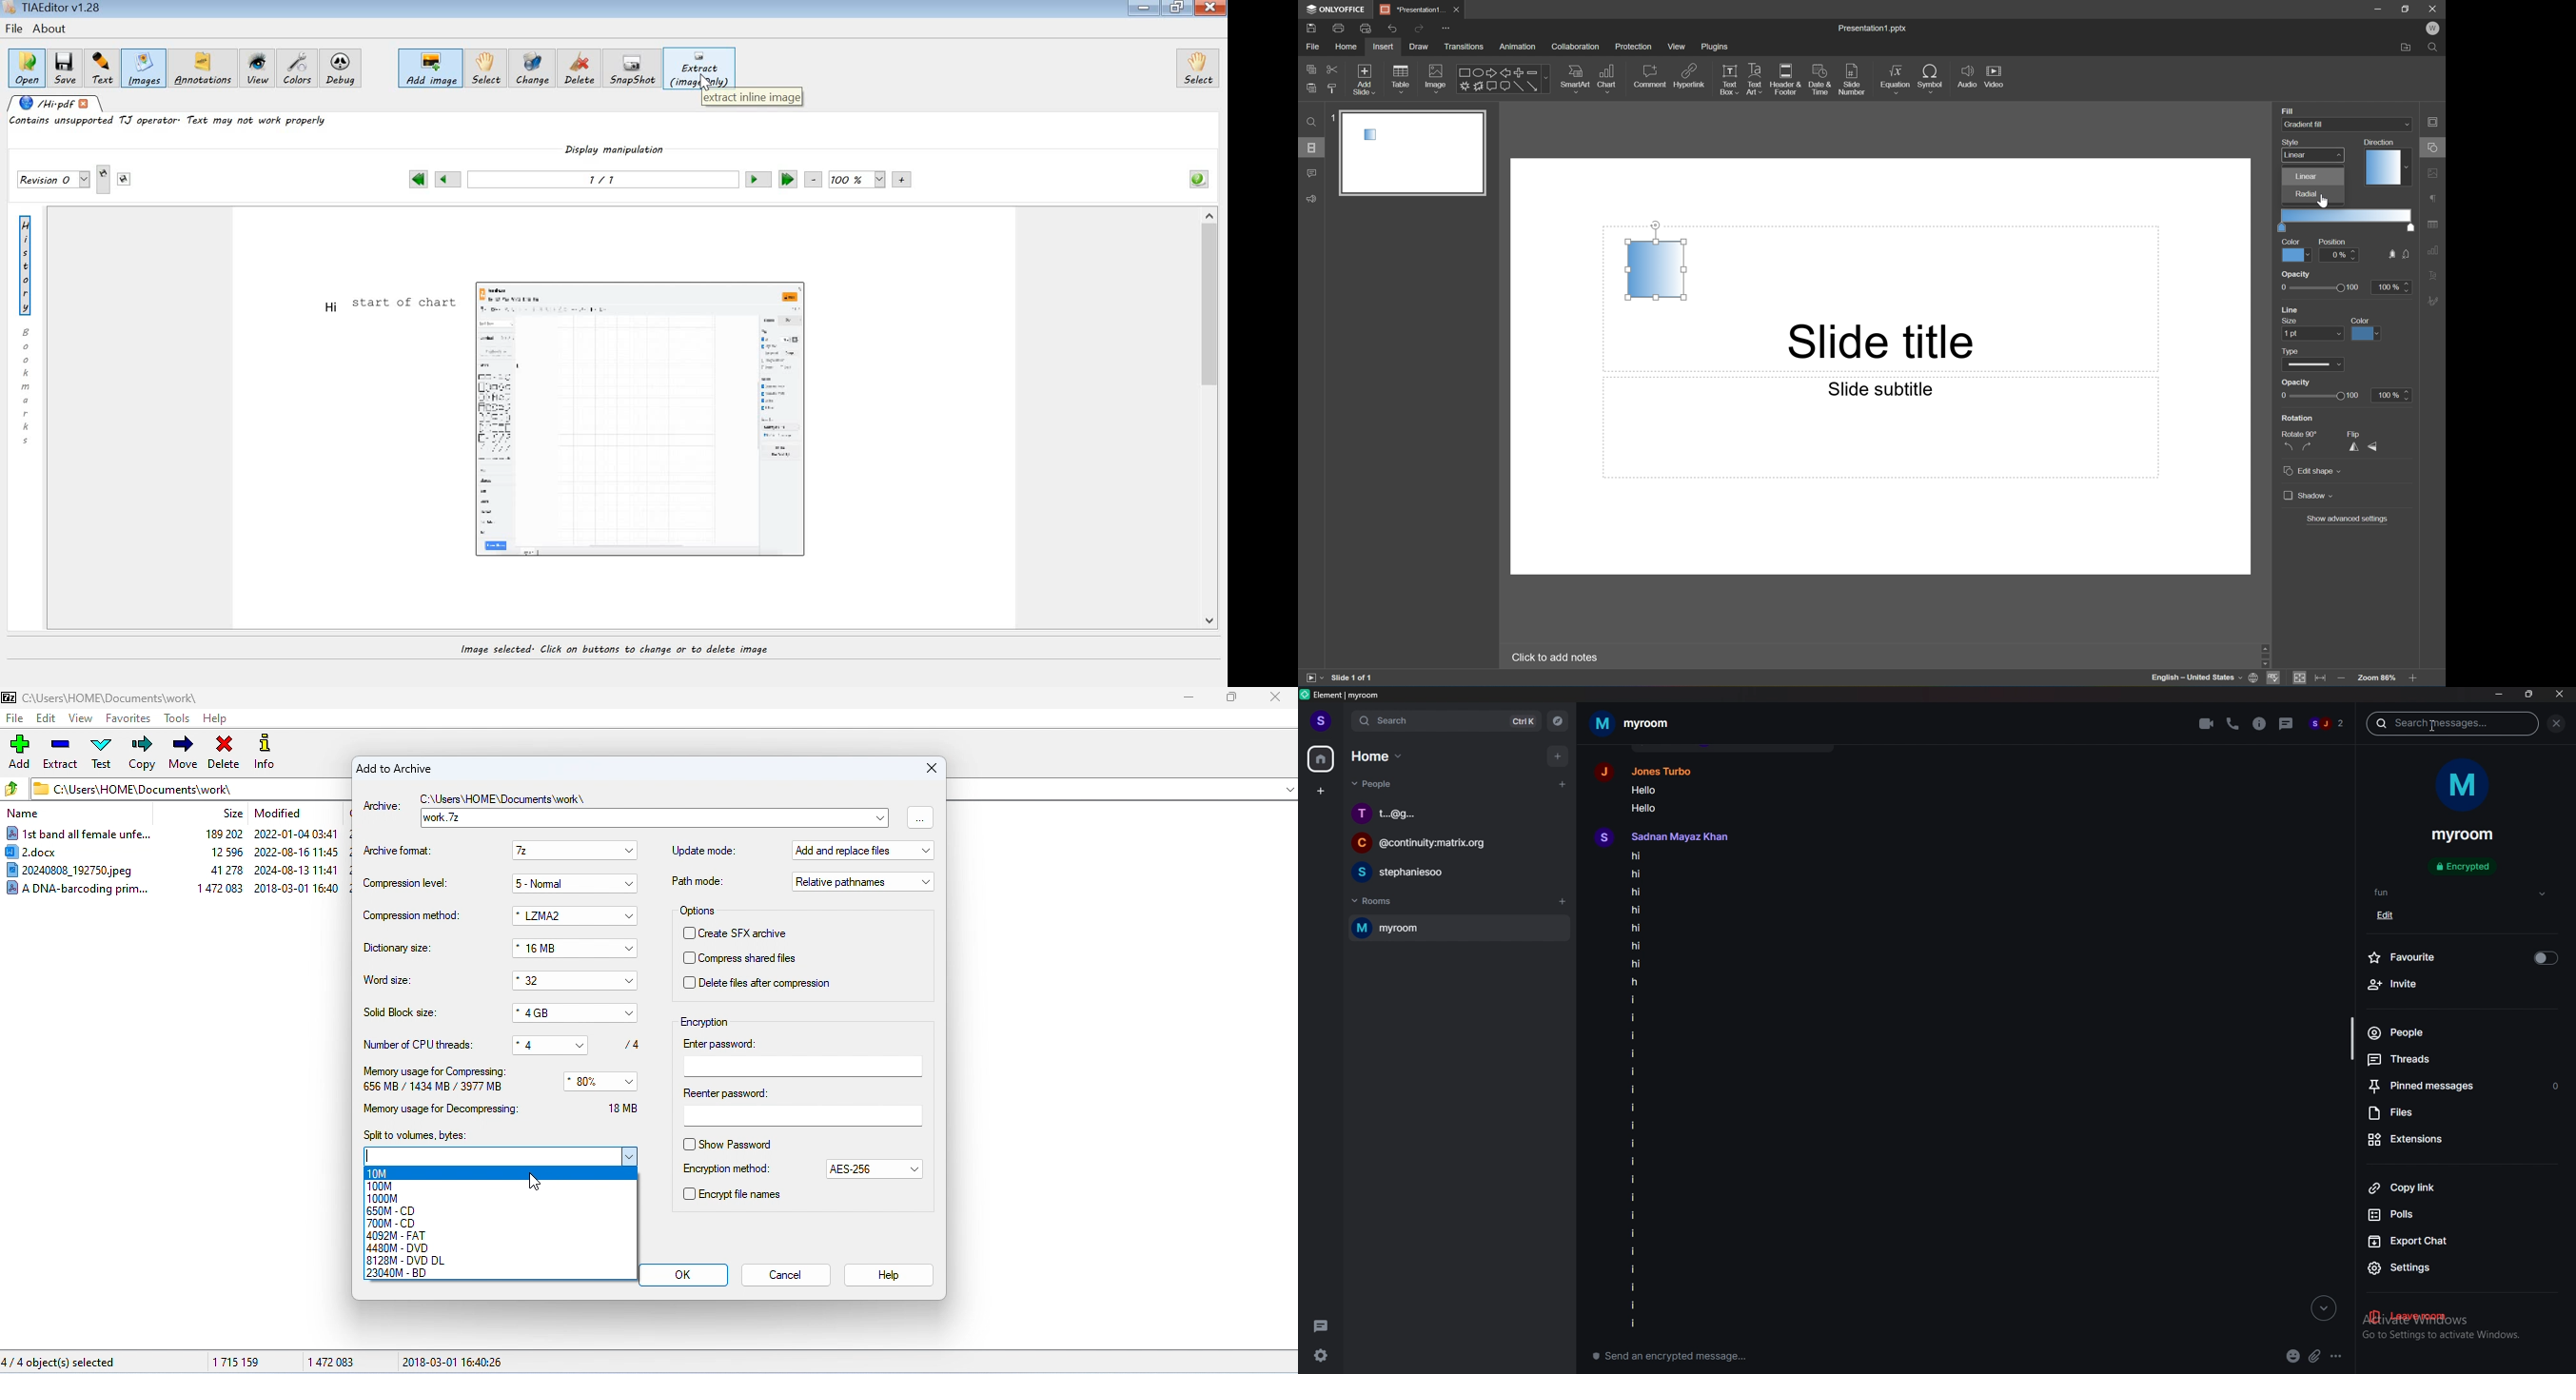 The height and width of the screenshot is (1400, 2576). Describe the element at coordinates (2460, 893) in the screenshot. I see `tags` at that location.